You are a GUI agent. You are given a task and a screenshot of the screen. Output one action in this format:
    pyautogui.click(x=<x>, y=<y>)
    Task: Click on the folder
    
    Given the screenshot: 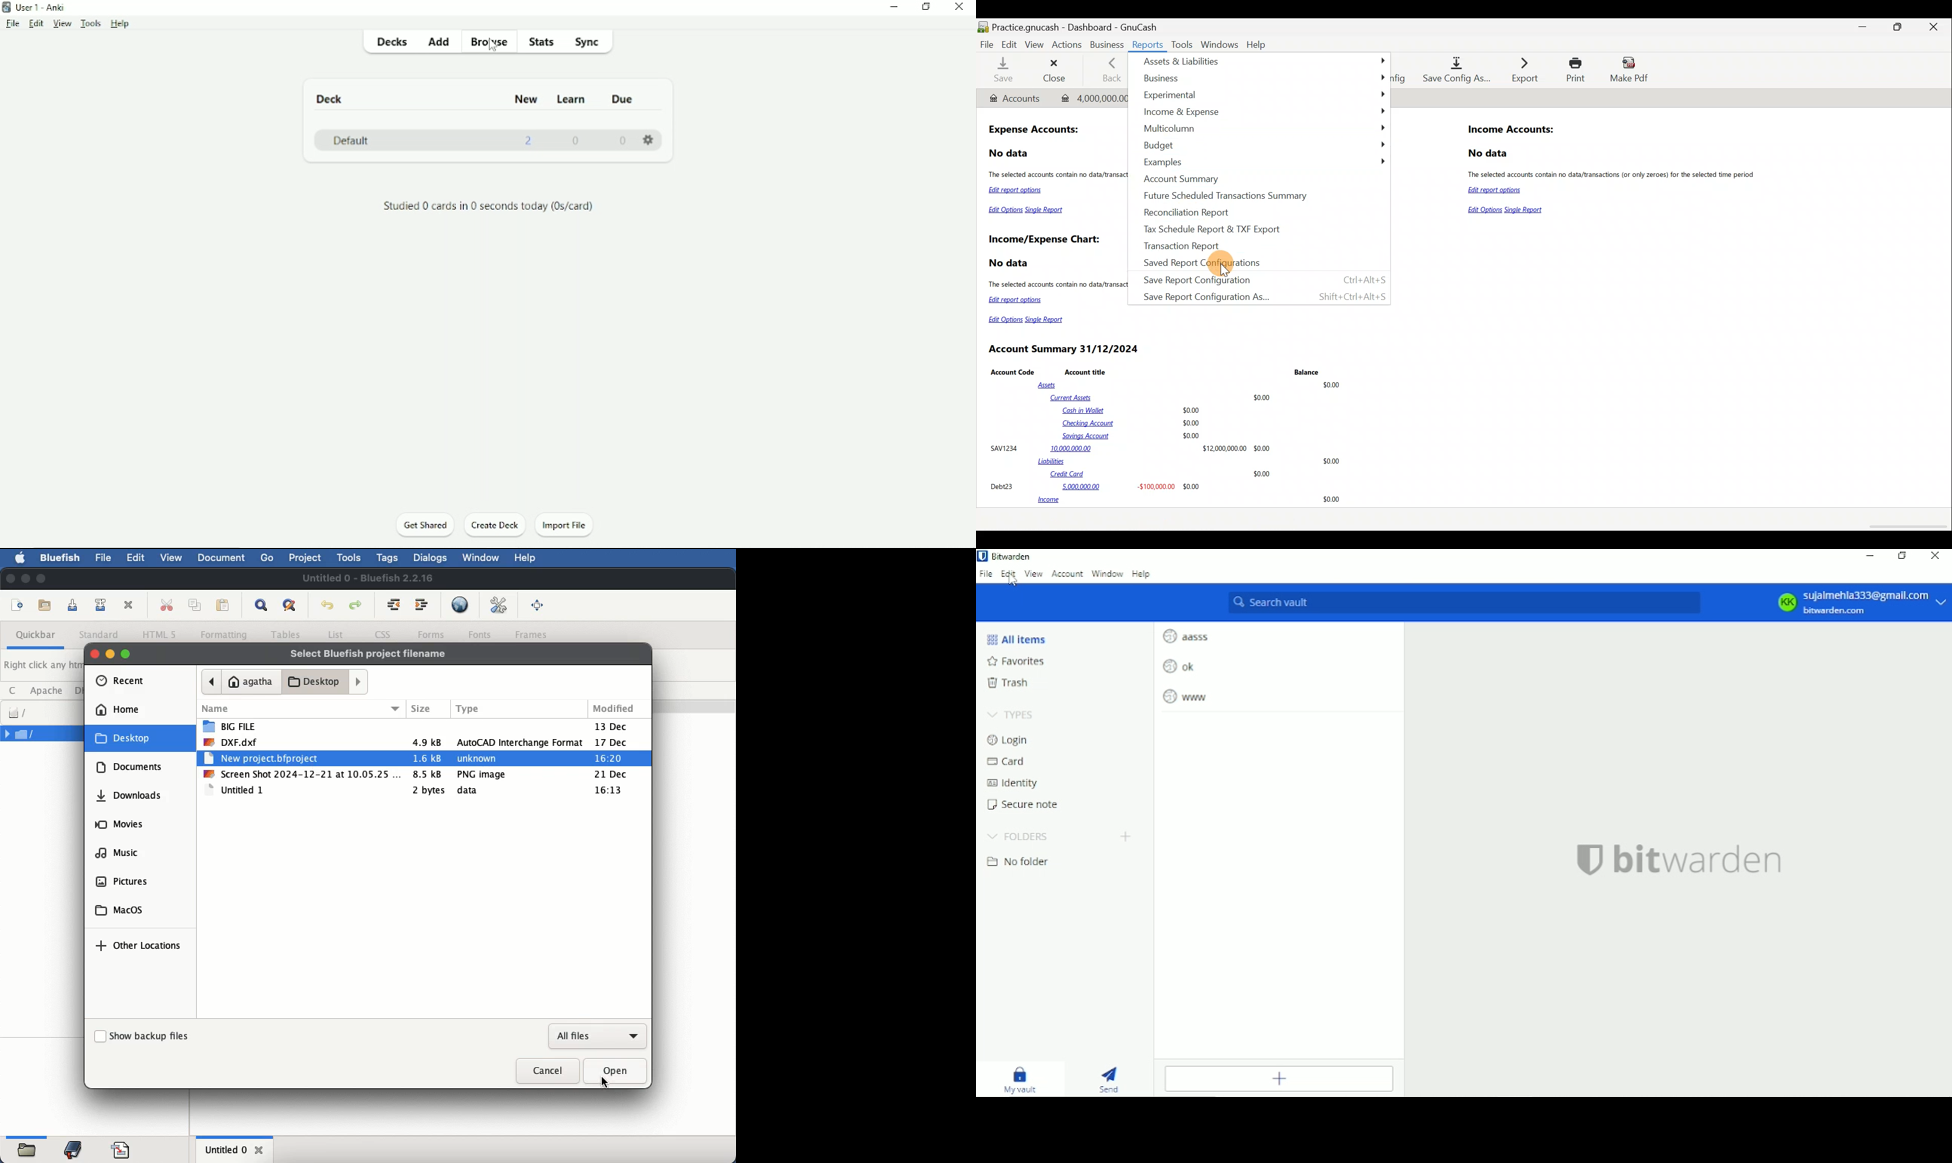 What is the action you would take?
    pyautogui.click(x=26, y=1150)
    